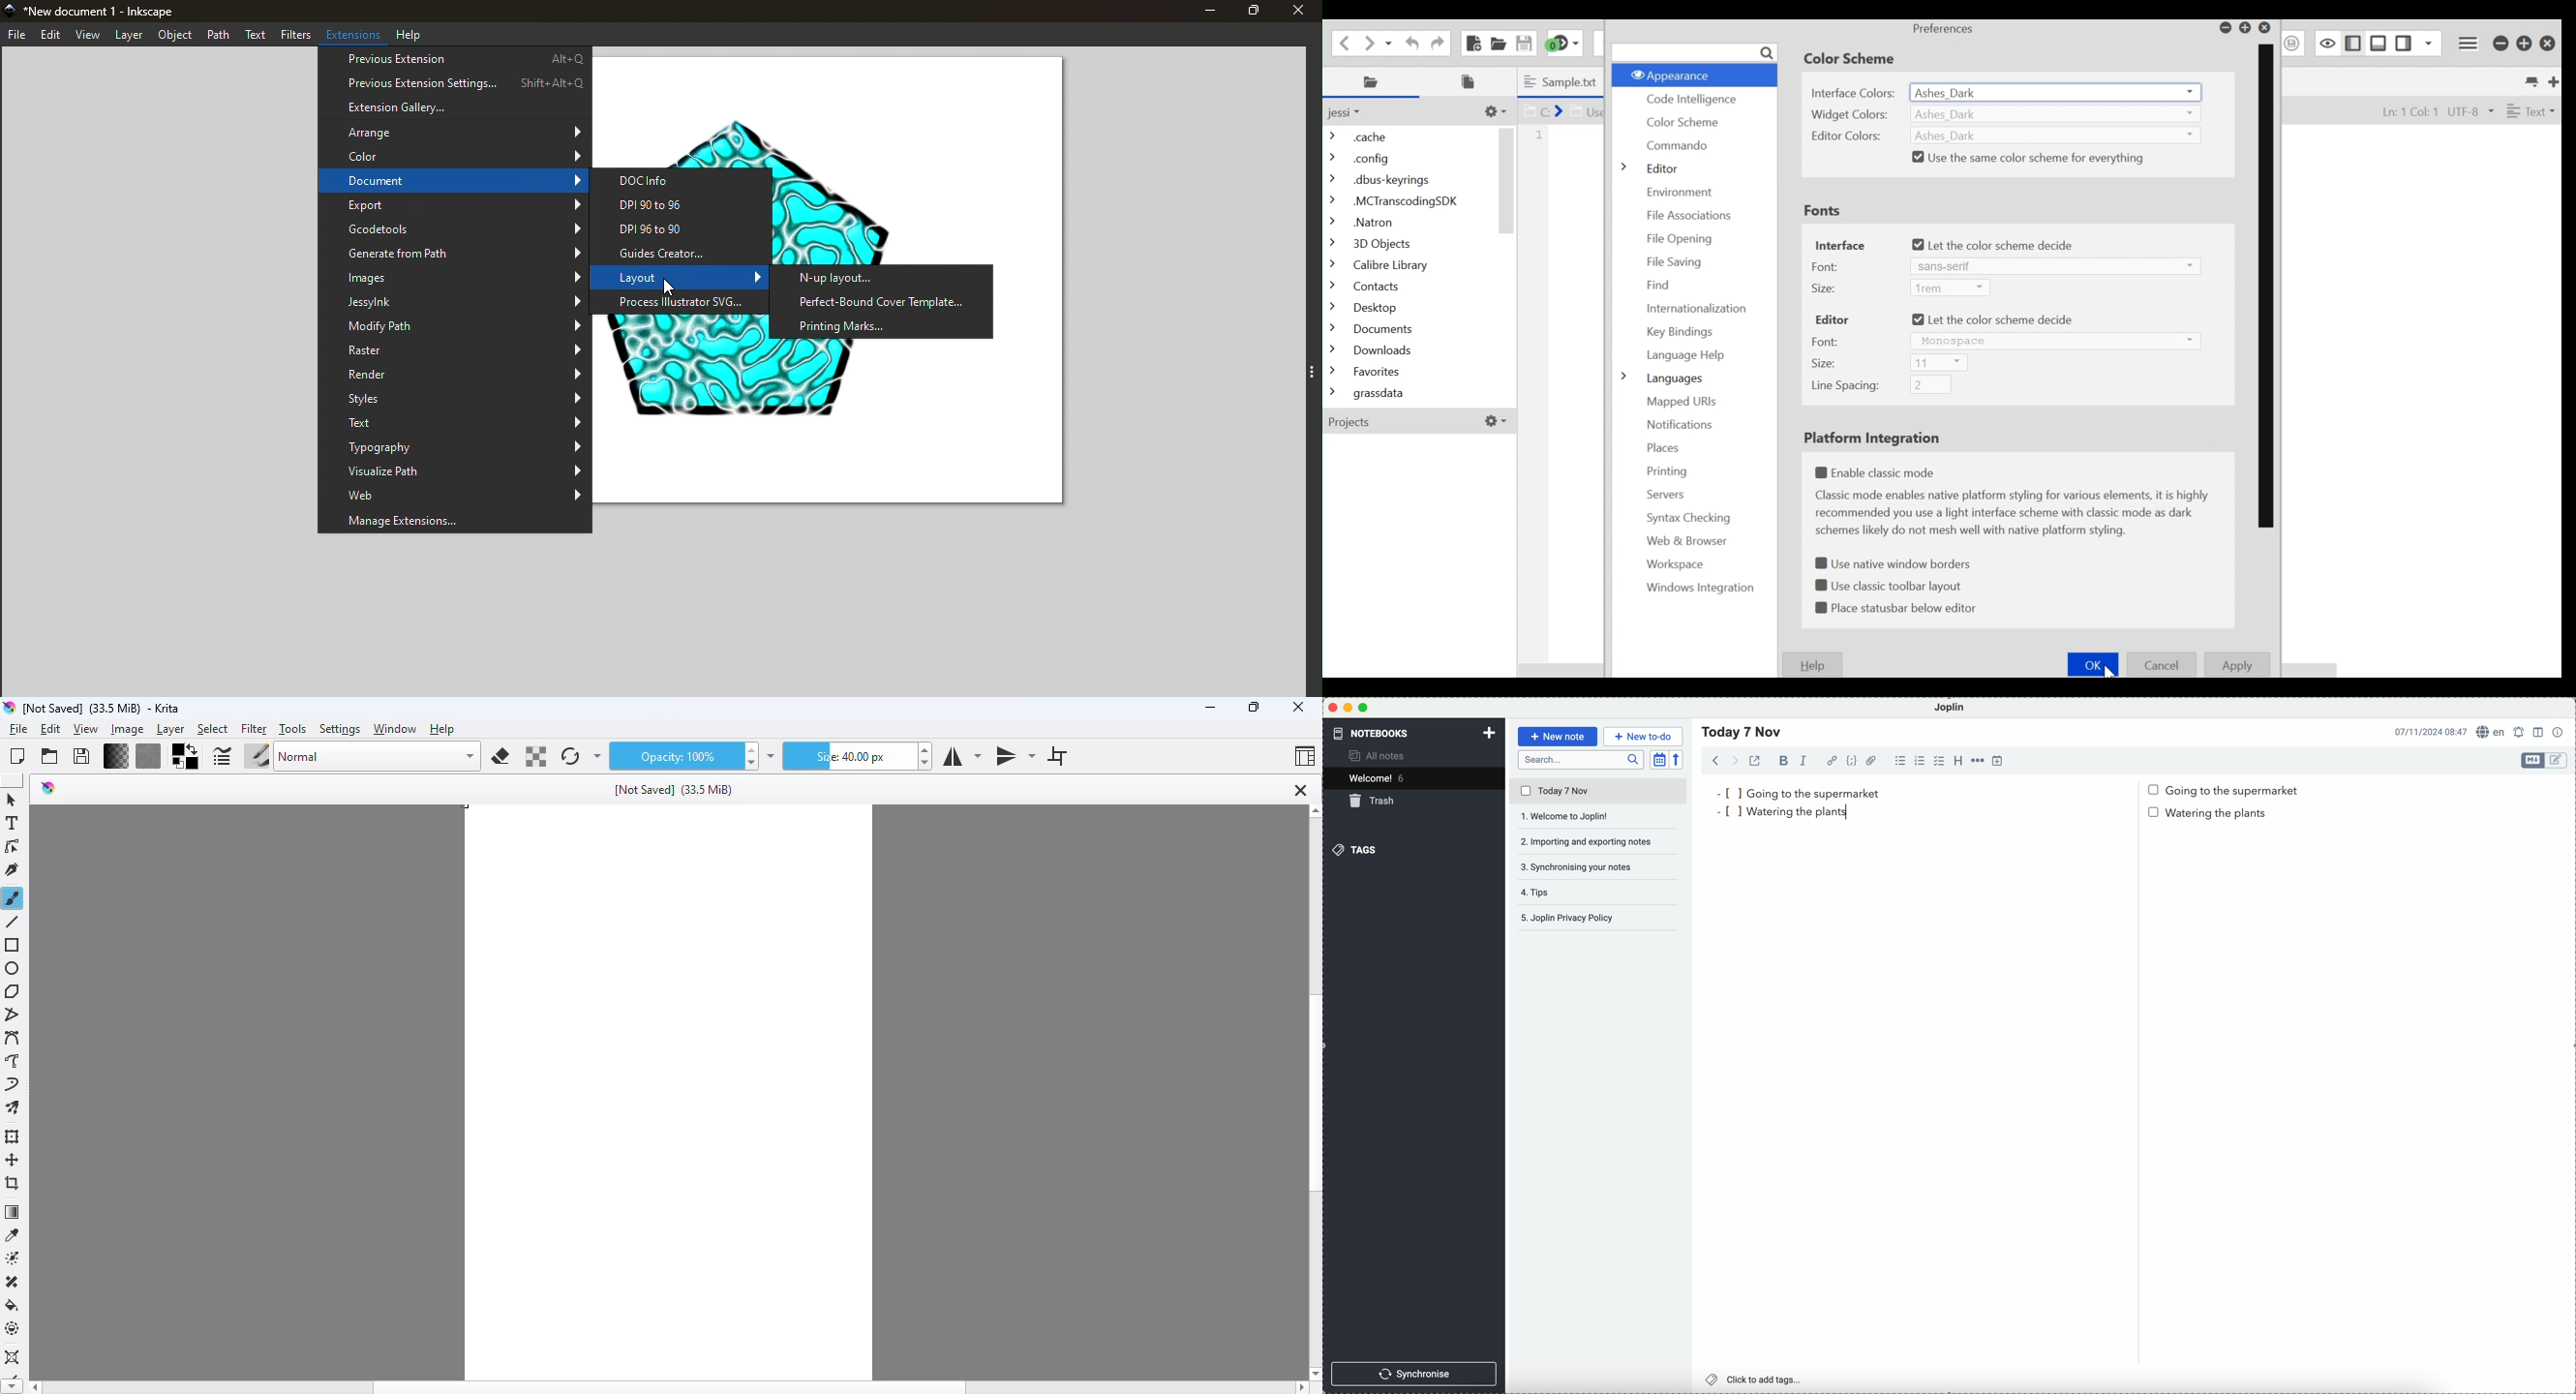  What do you see at coordinates (1657, 167) in the screenshot?
I see `Editor` at bounding box center [1657, 167].